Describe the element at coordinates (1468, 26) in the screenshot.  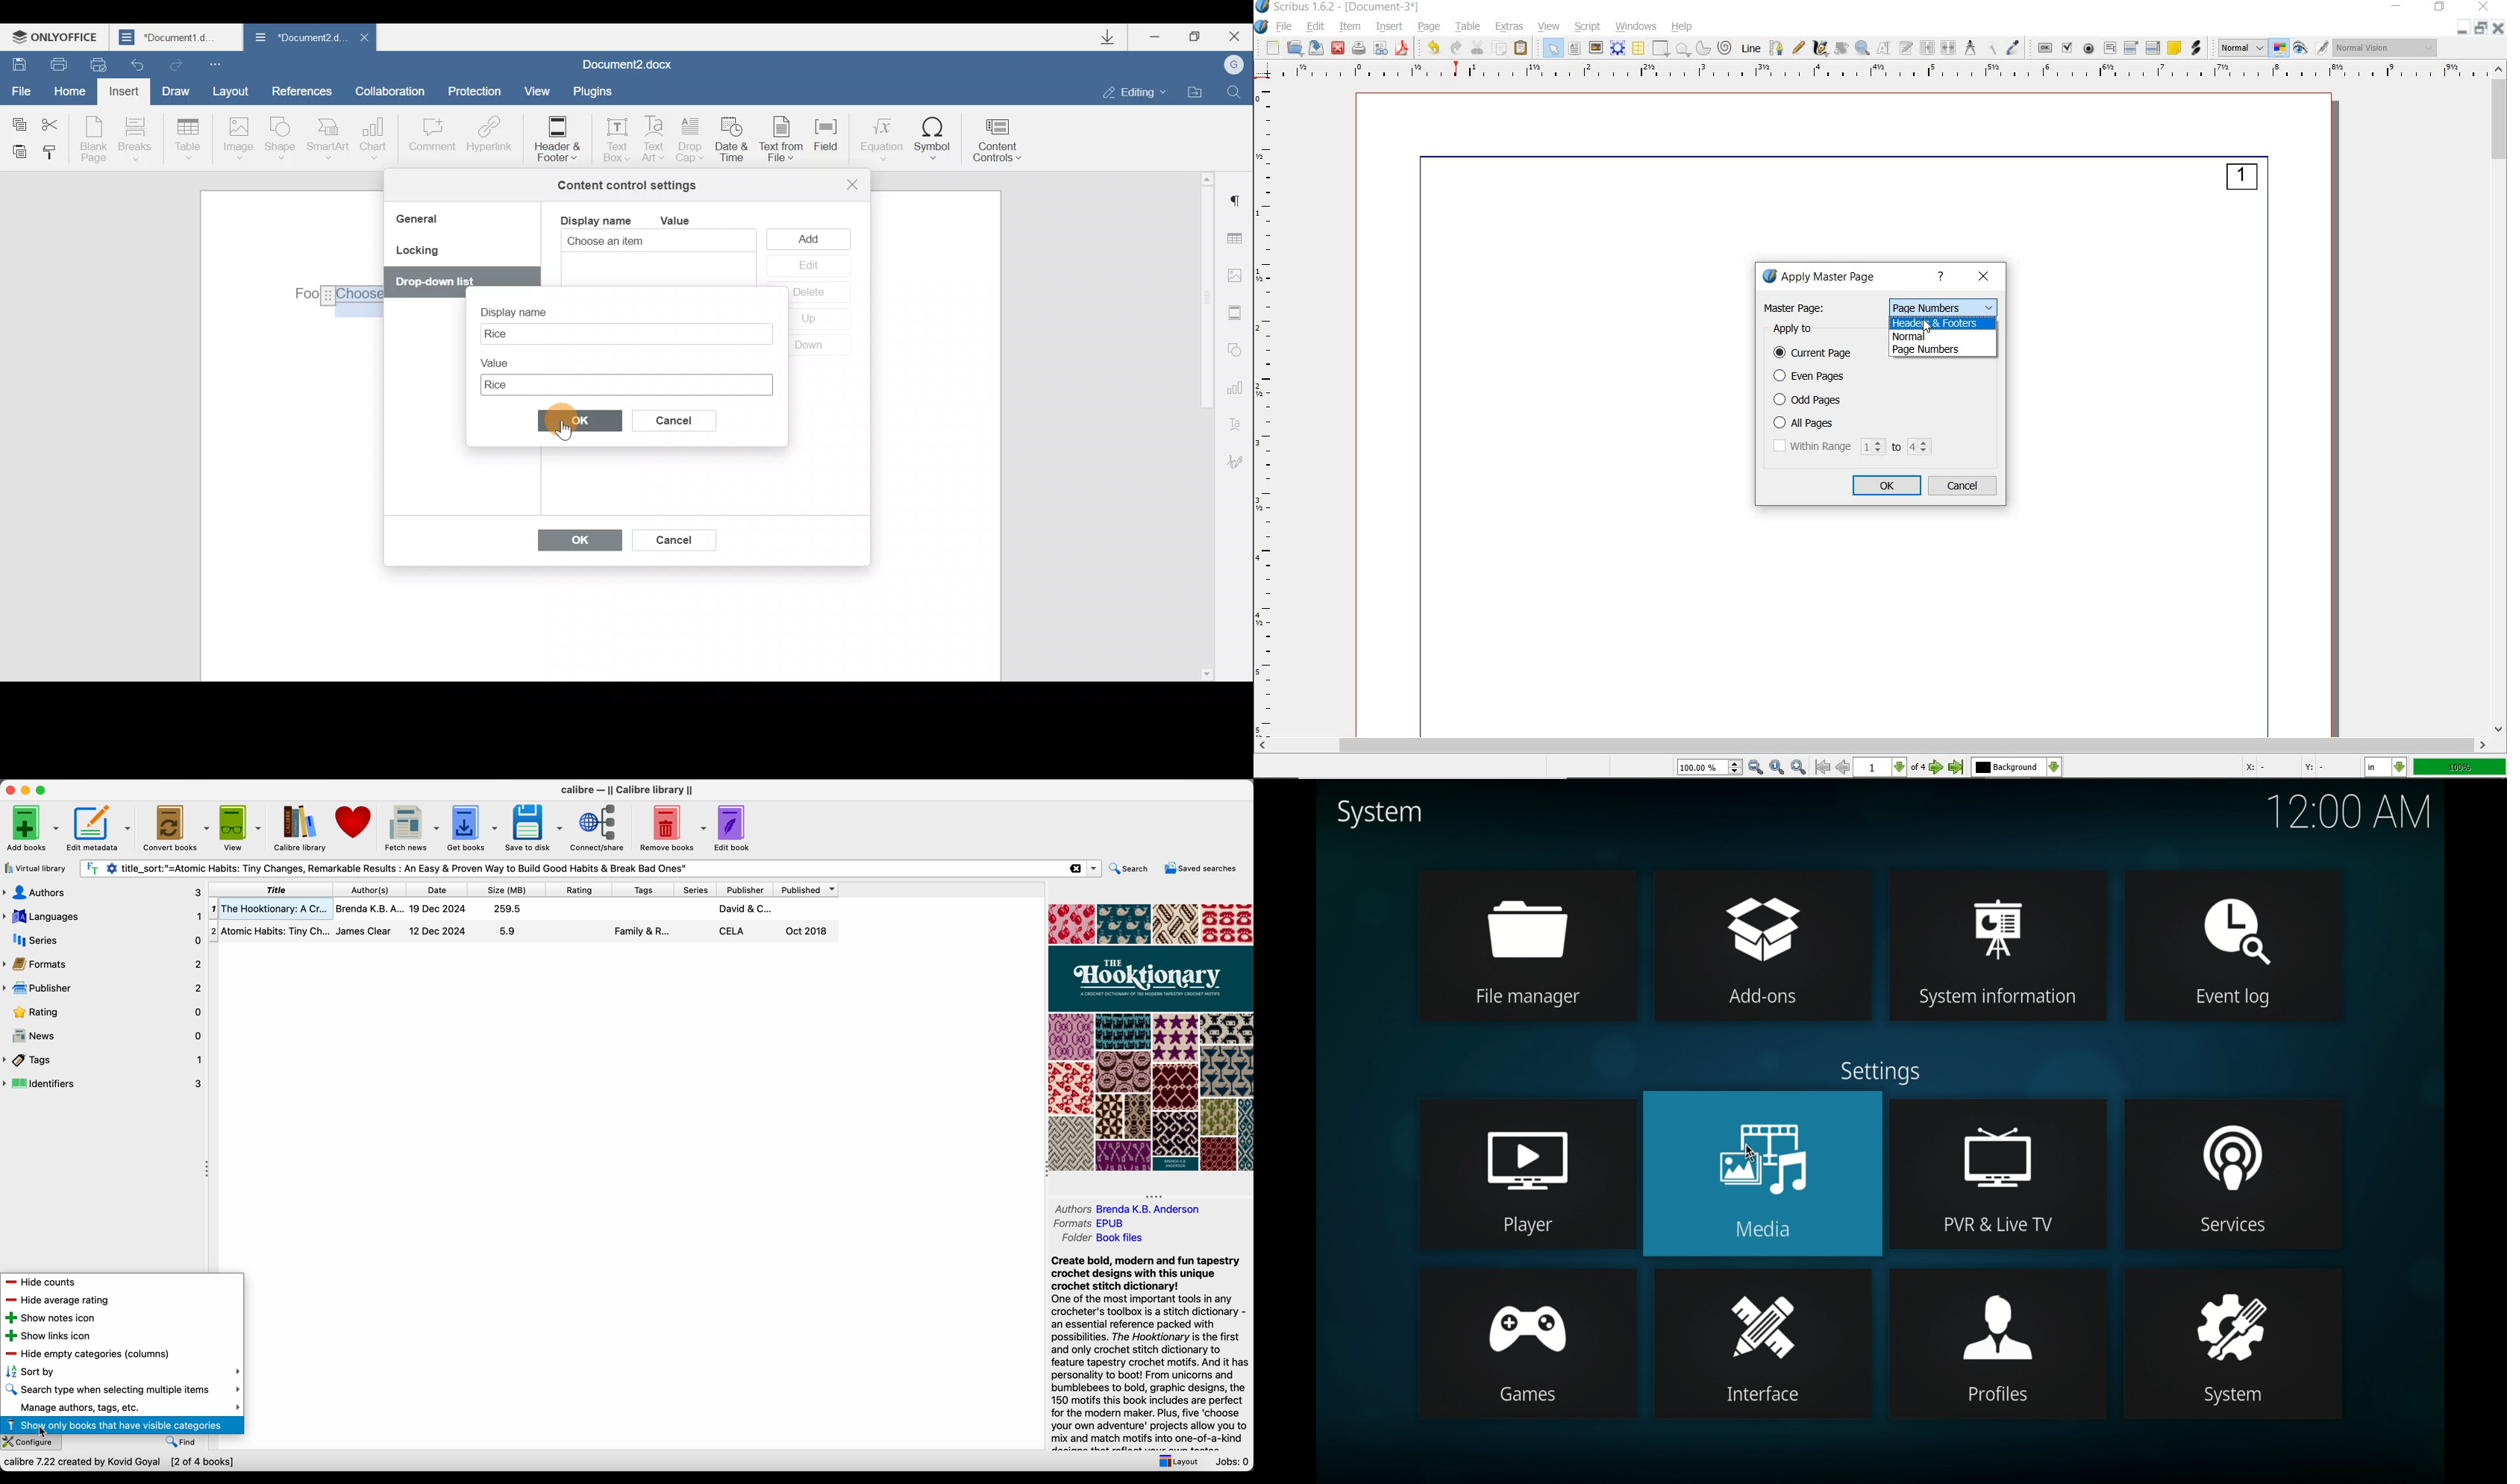
I see `table` at that location.